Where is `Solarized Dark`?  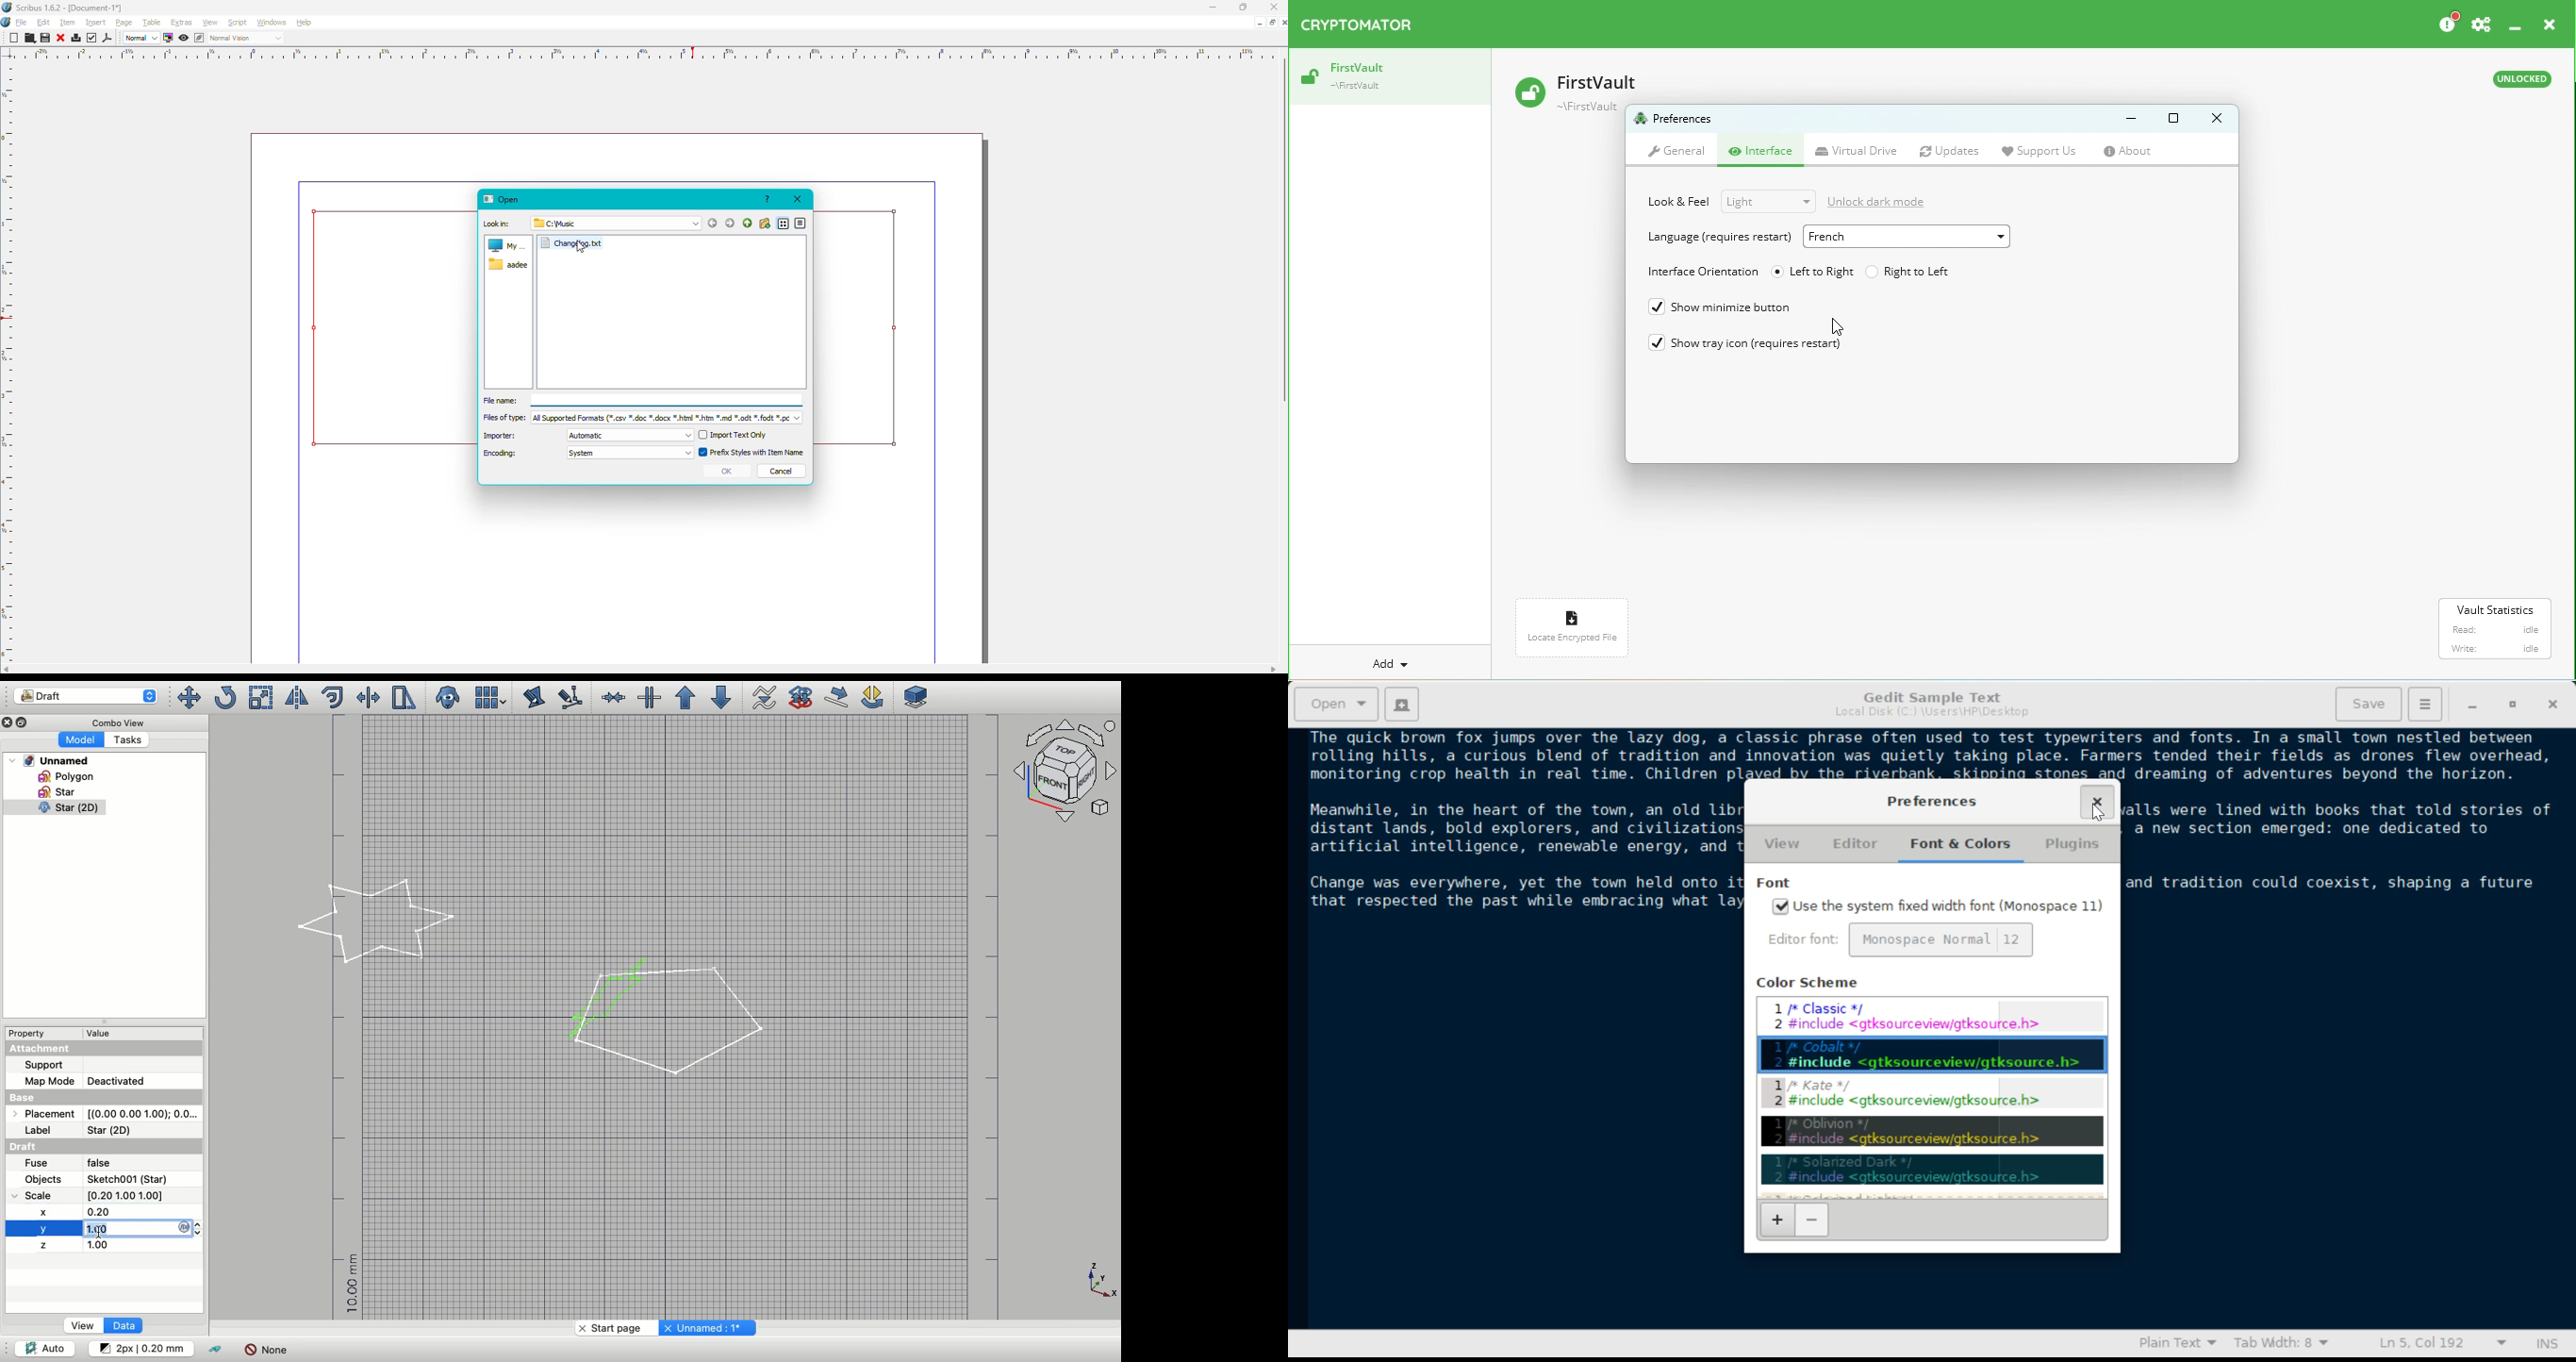 Solarized Dark is located at coordinates (1931, 1170).